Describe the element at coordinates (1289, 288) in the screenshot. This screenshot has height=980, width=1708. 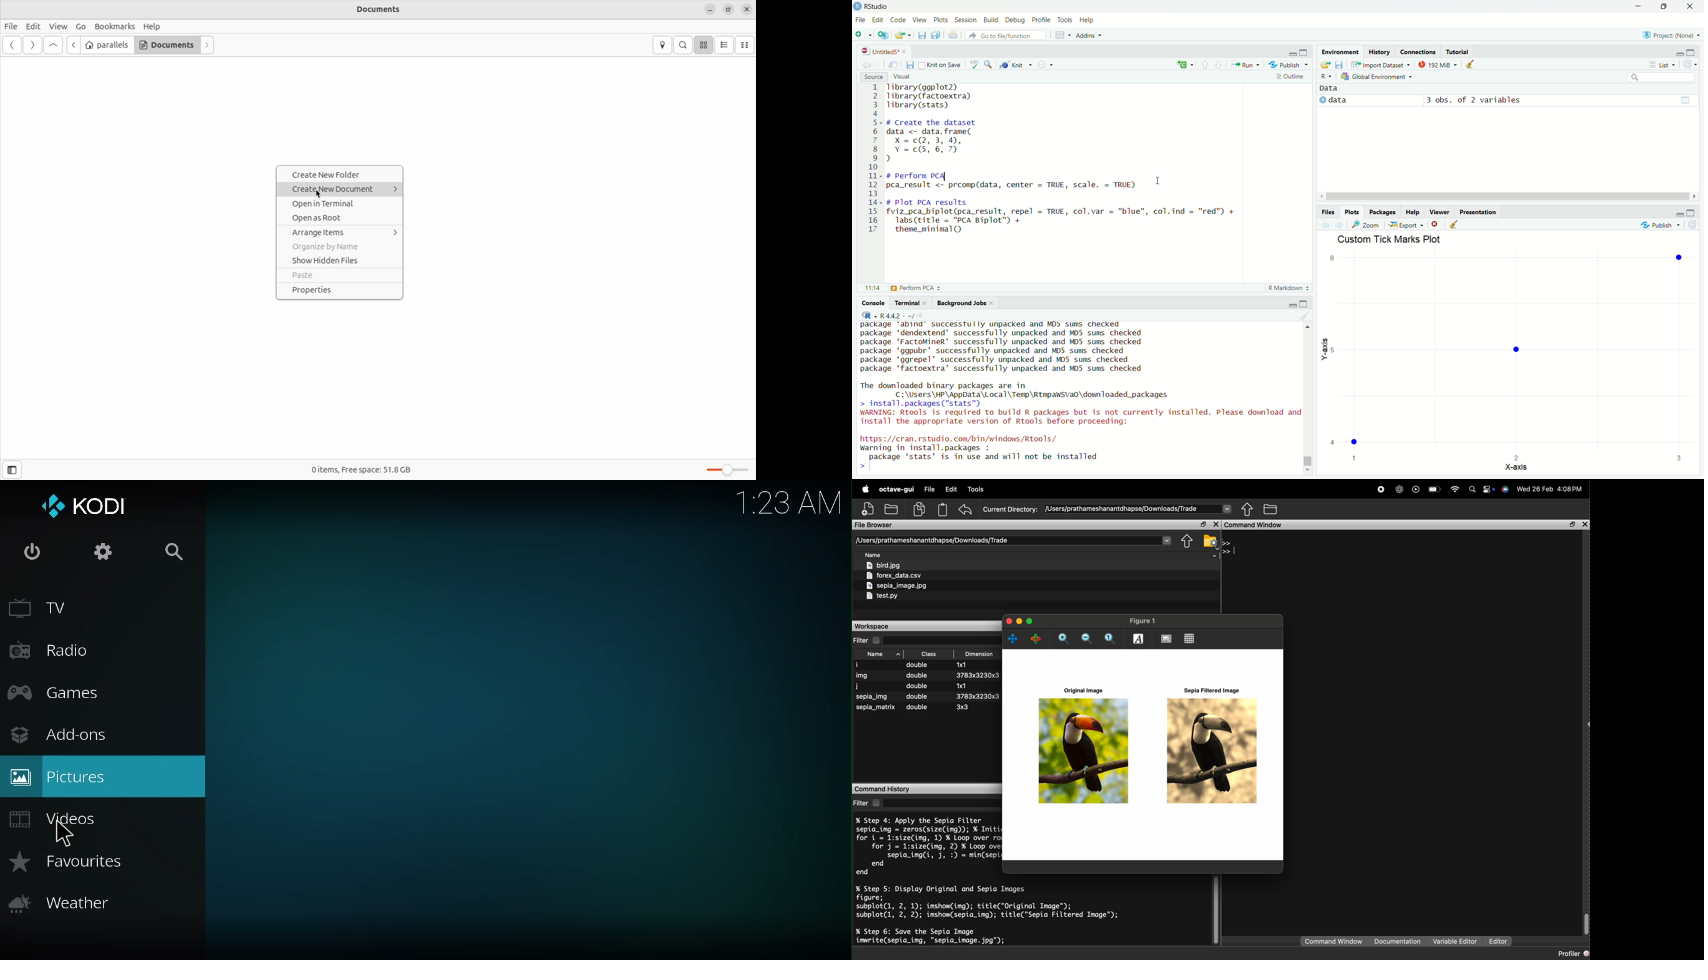
I see `r markdown` at that location.